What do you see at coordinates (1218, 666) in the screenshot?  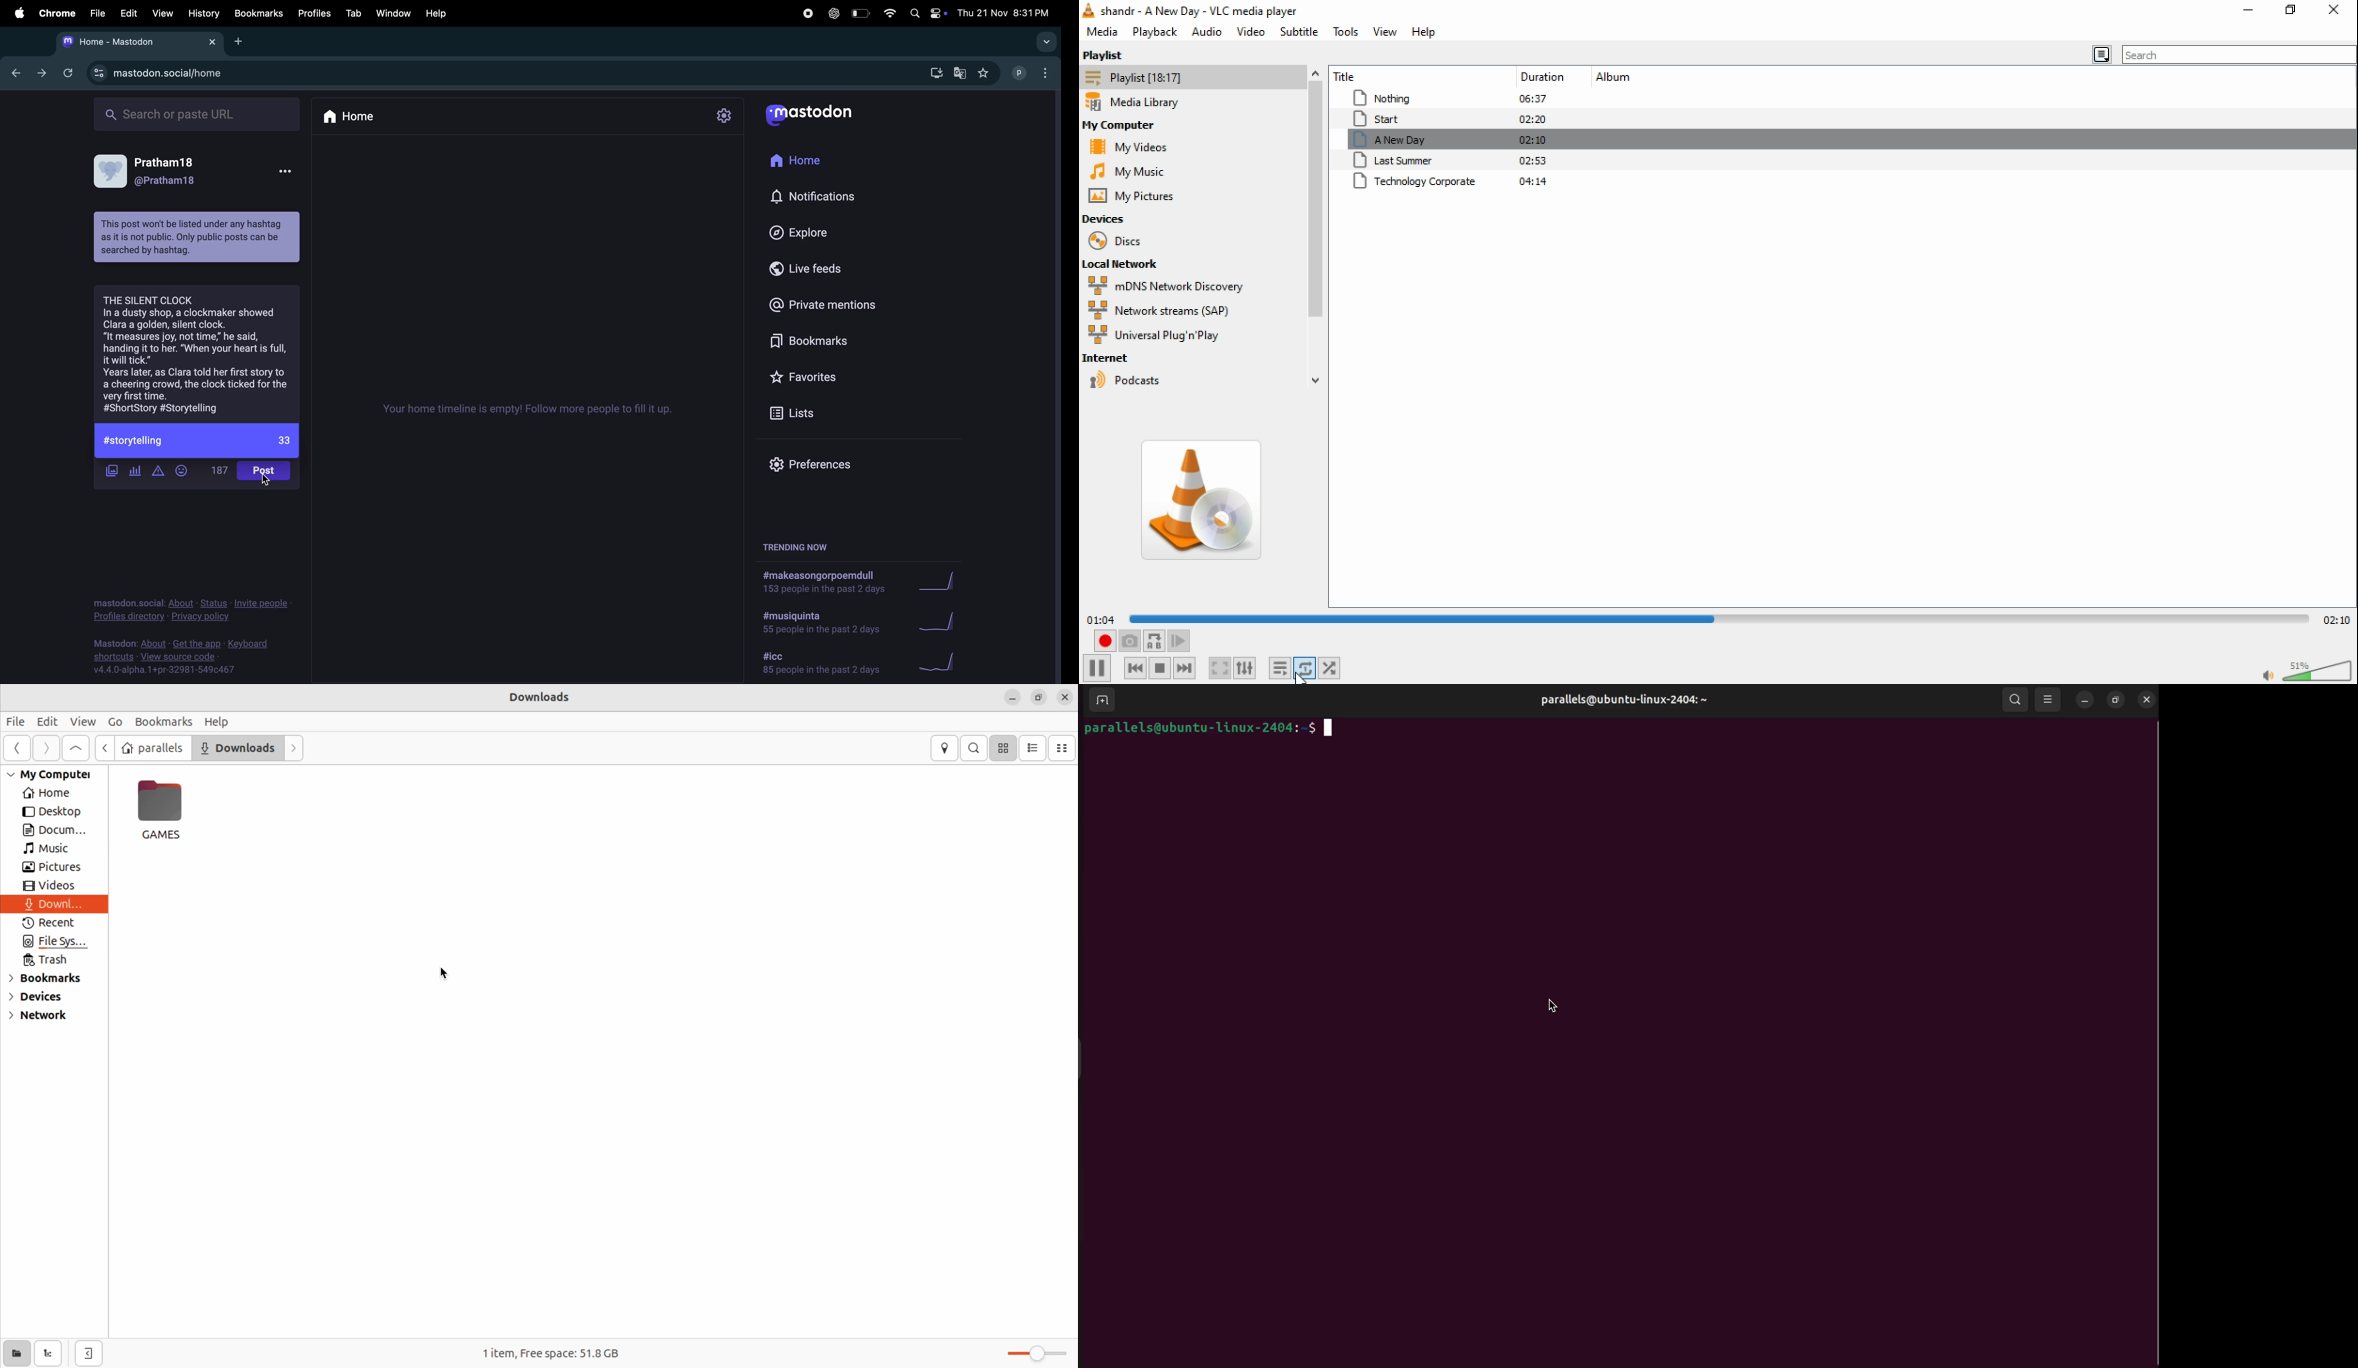 I see `toggle video in fullscreen` at bounding box center [1218, 666].